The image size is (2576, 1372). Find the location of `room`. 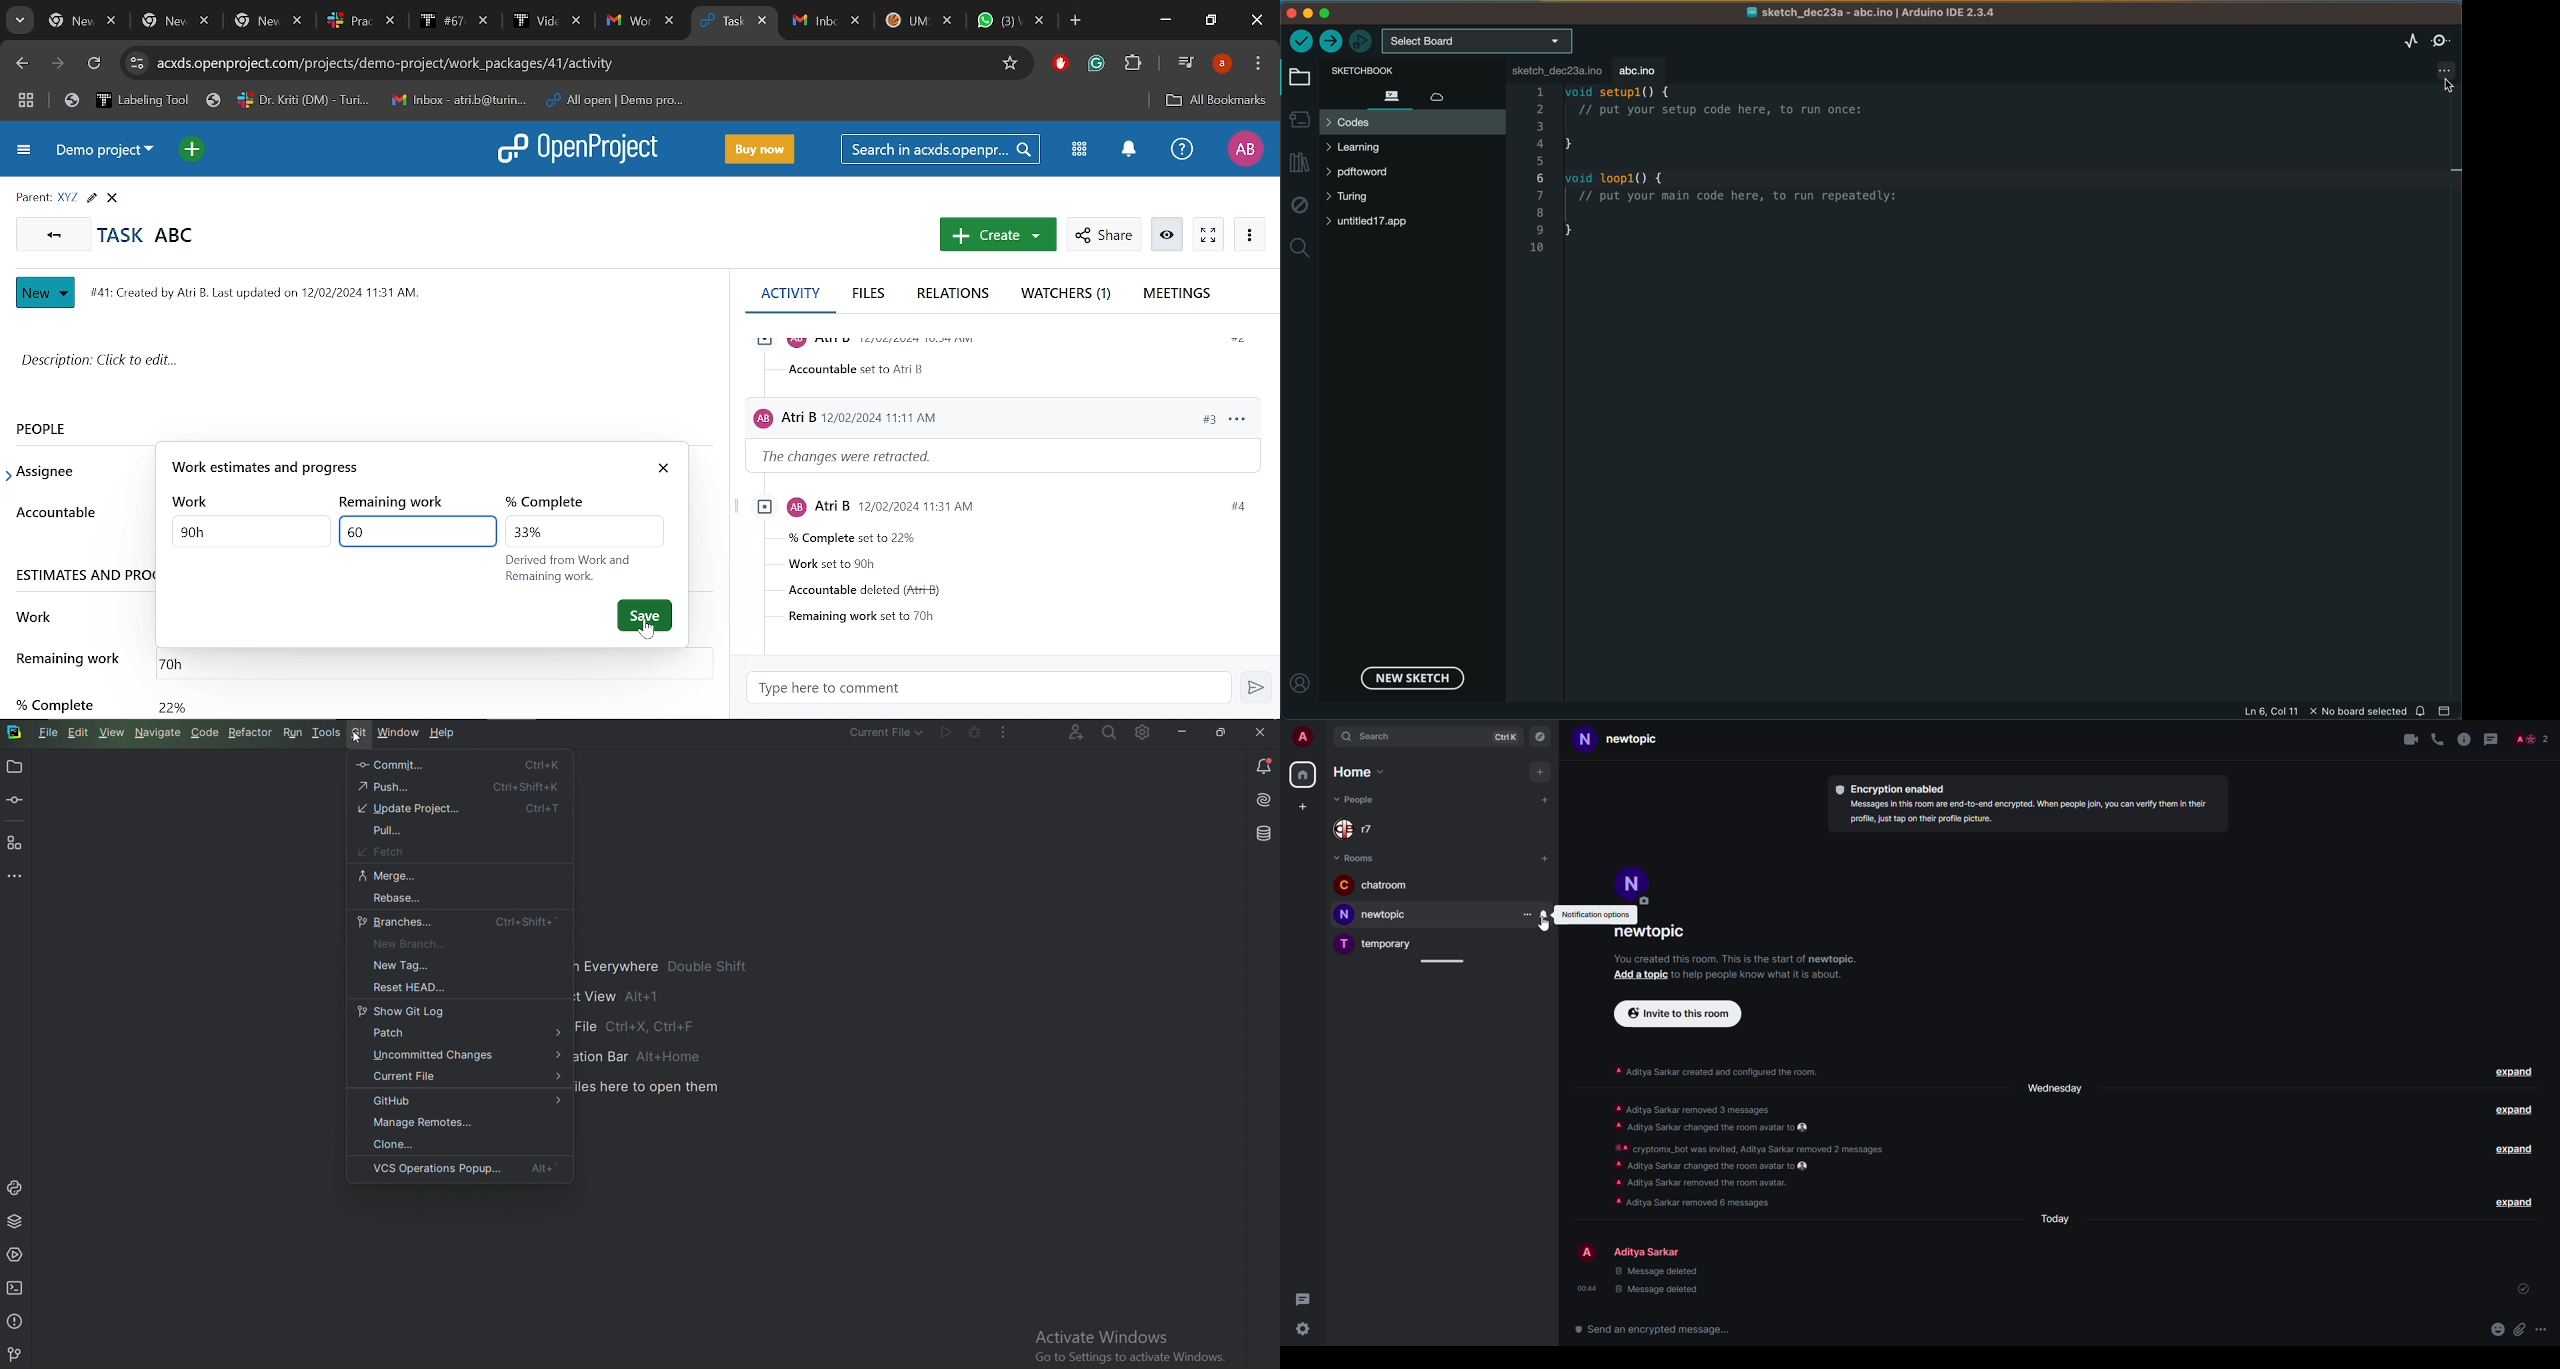

room is located at coordinates (1621, 741).